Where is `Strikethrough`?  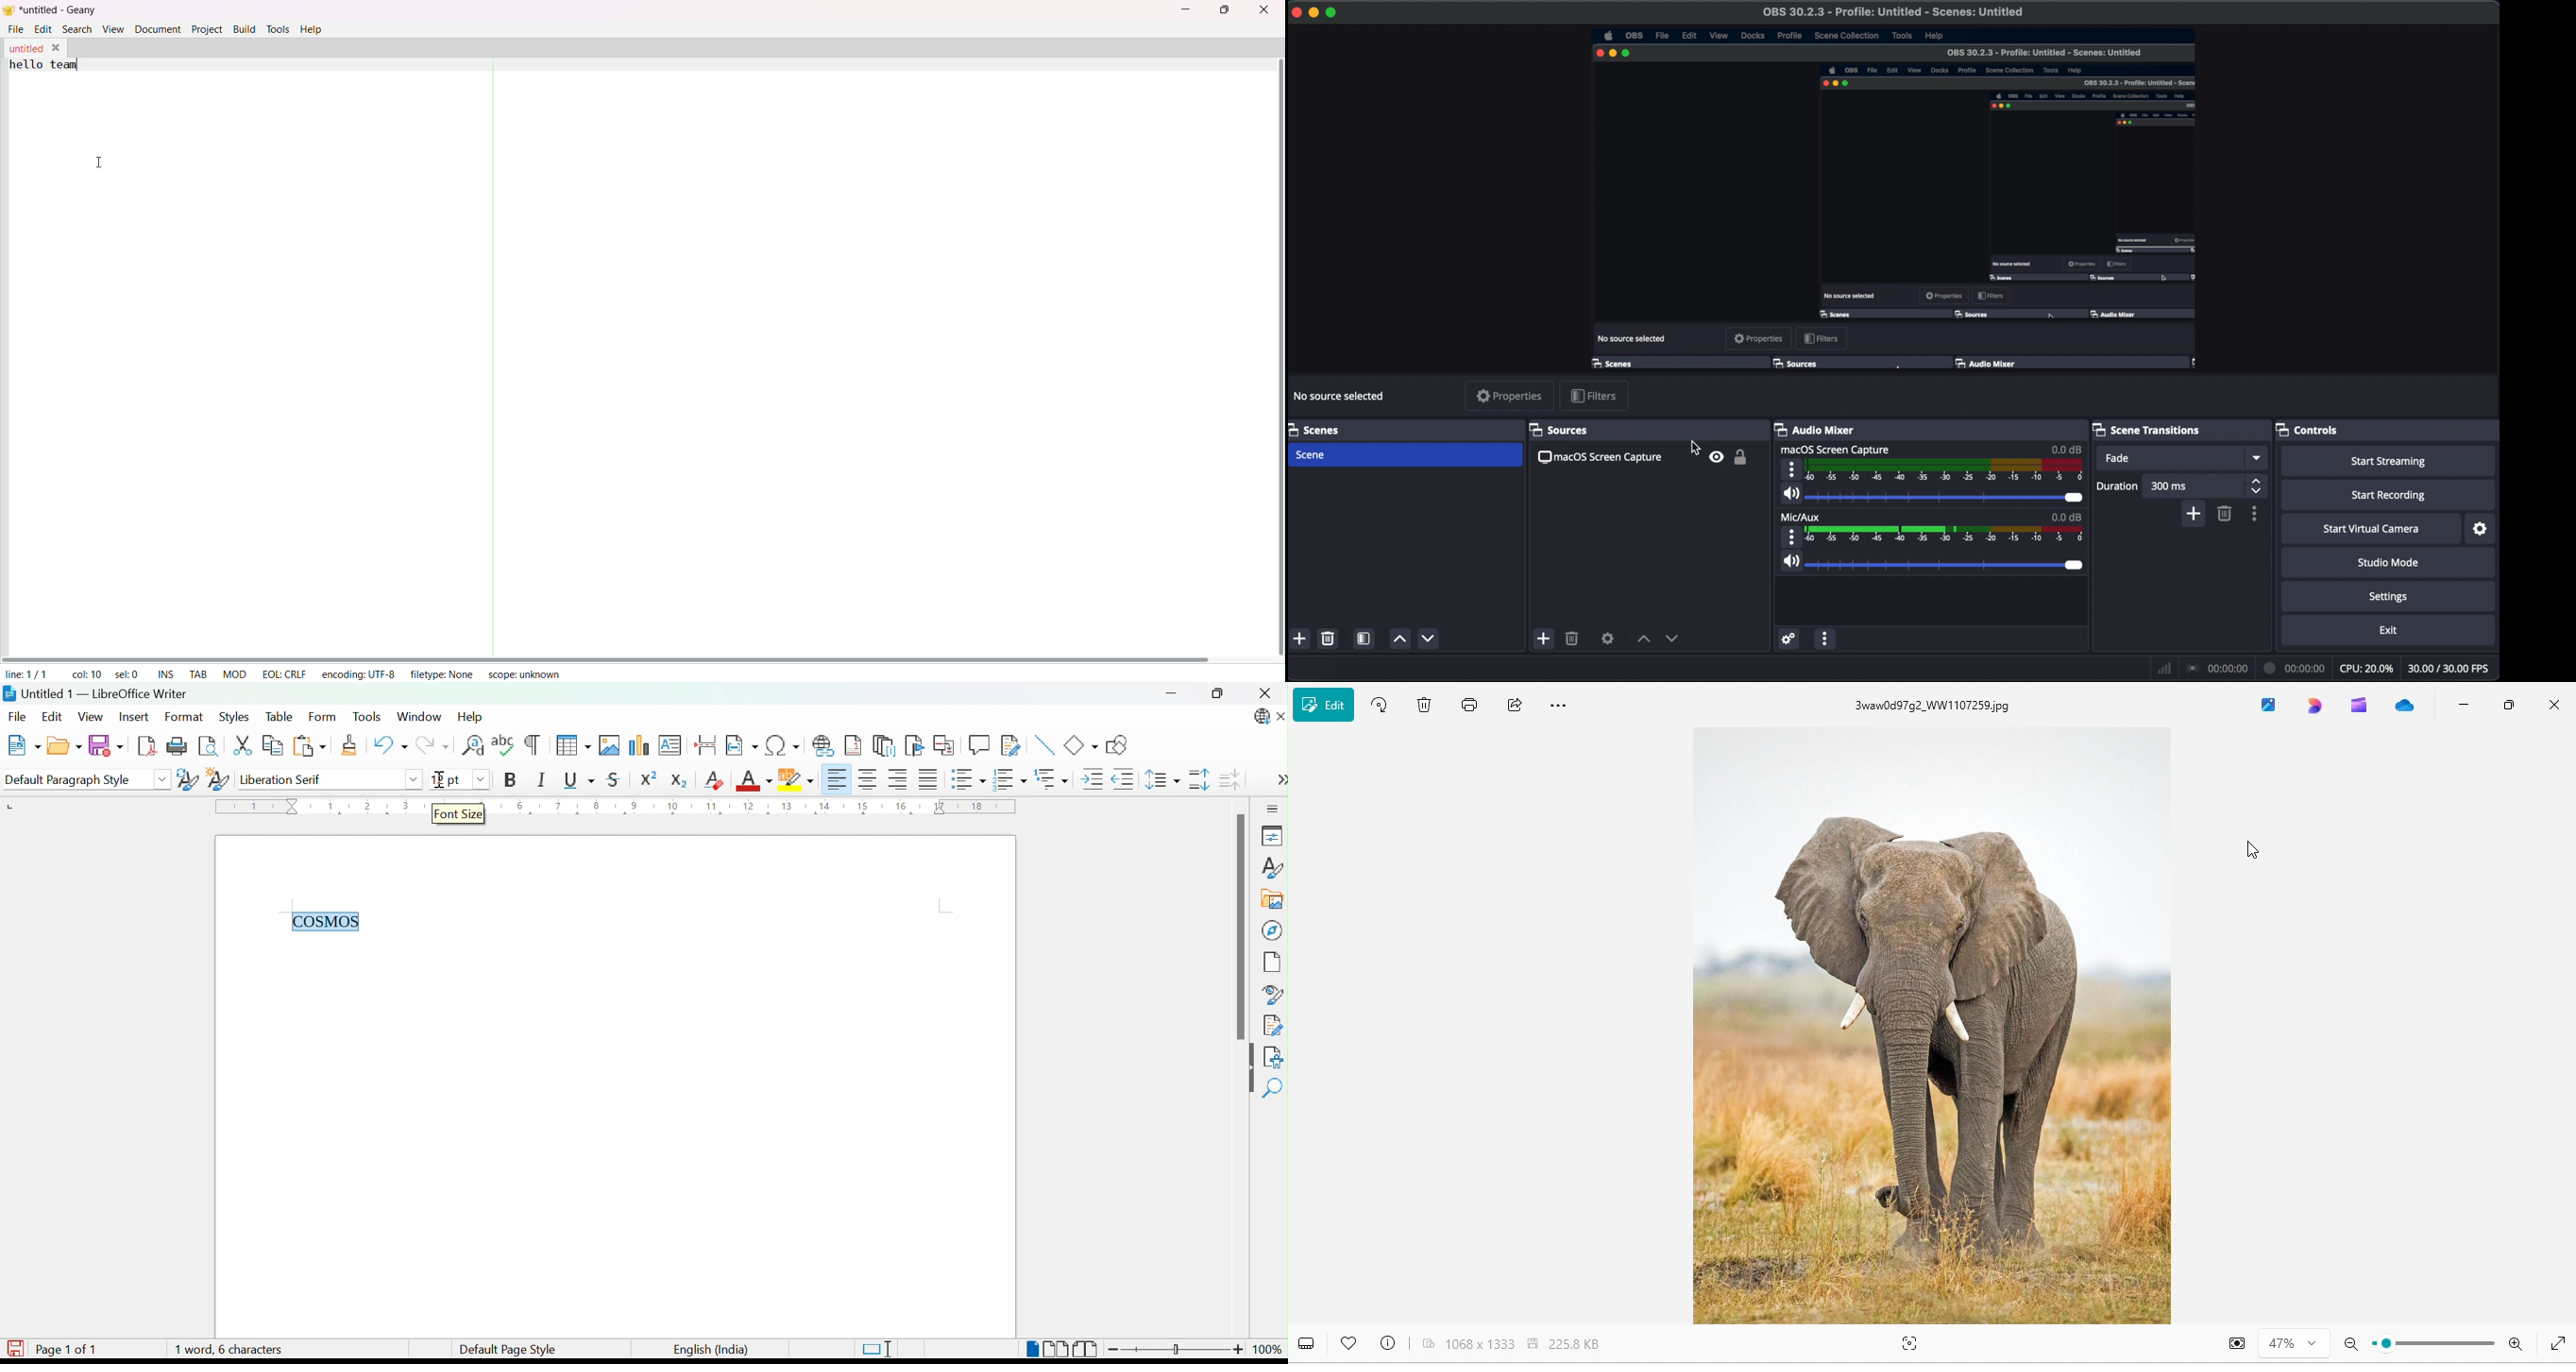 Strikethrough is located at coordinates (614, 781).